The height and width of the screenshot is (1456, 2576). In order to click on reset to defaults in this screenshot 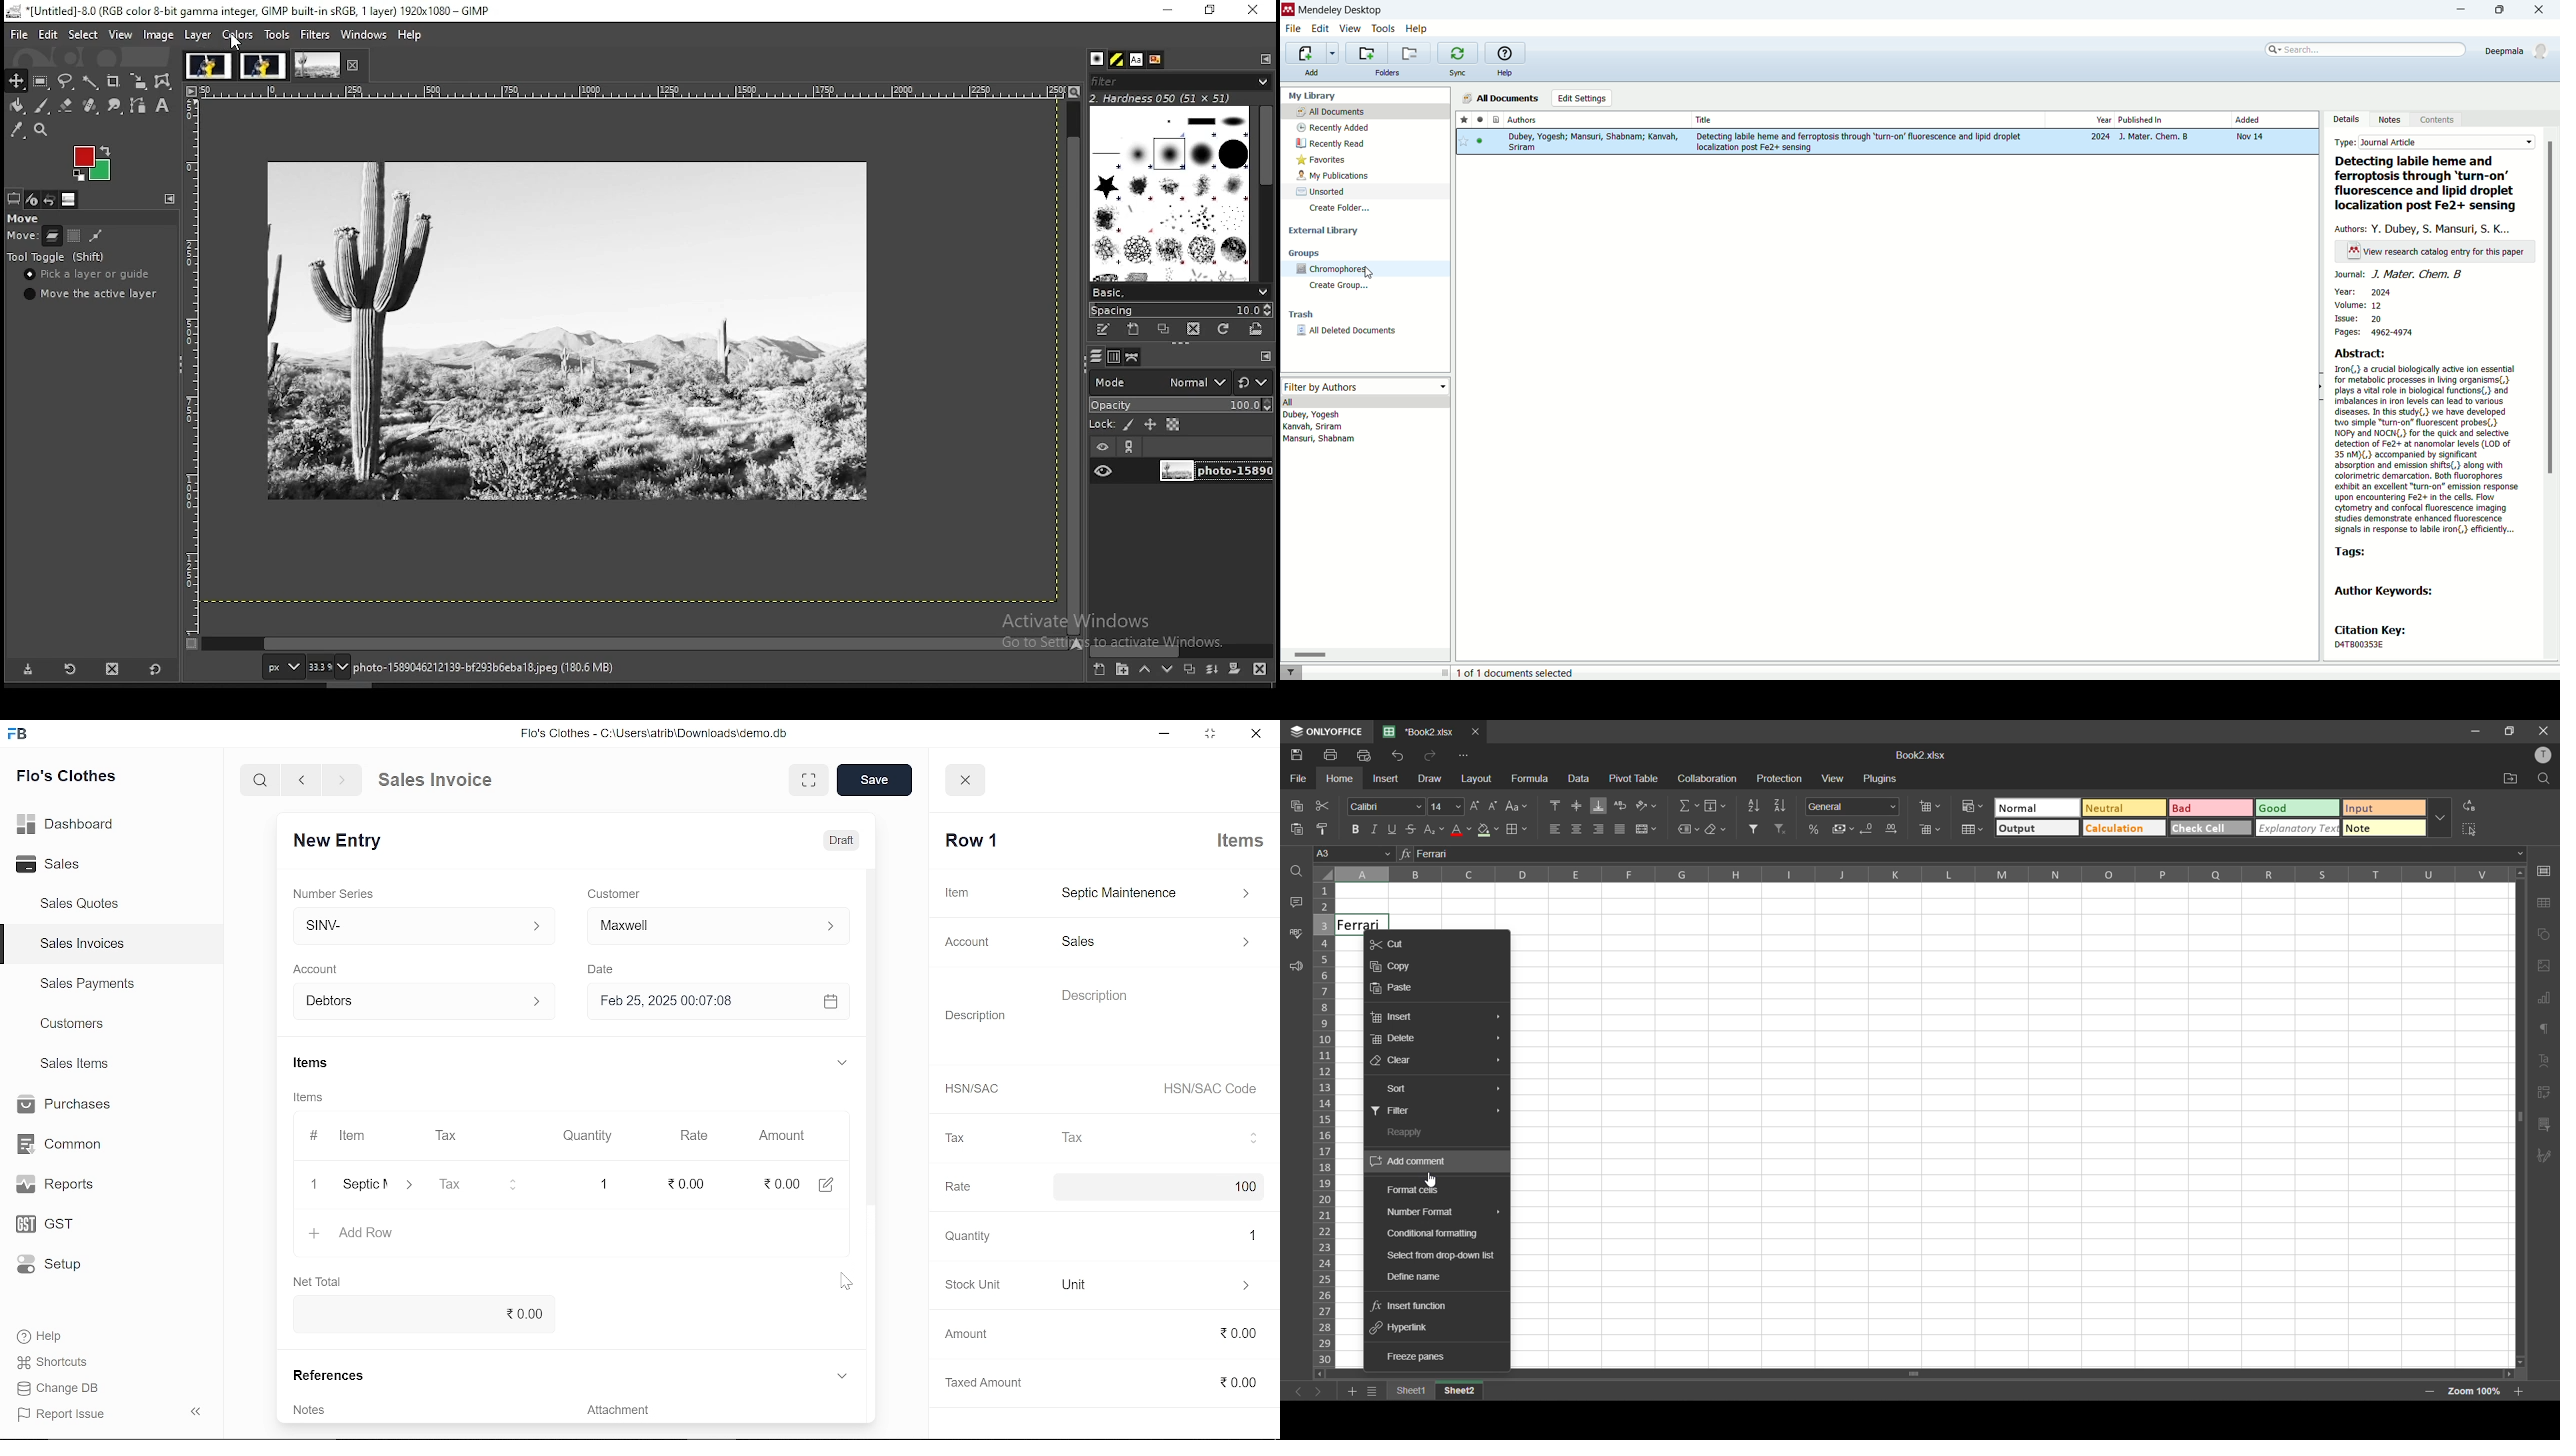, I will do `click(154, 669)`.